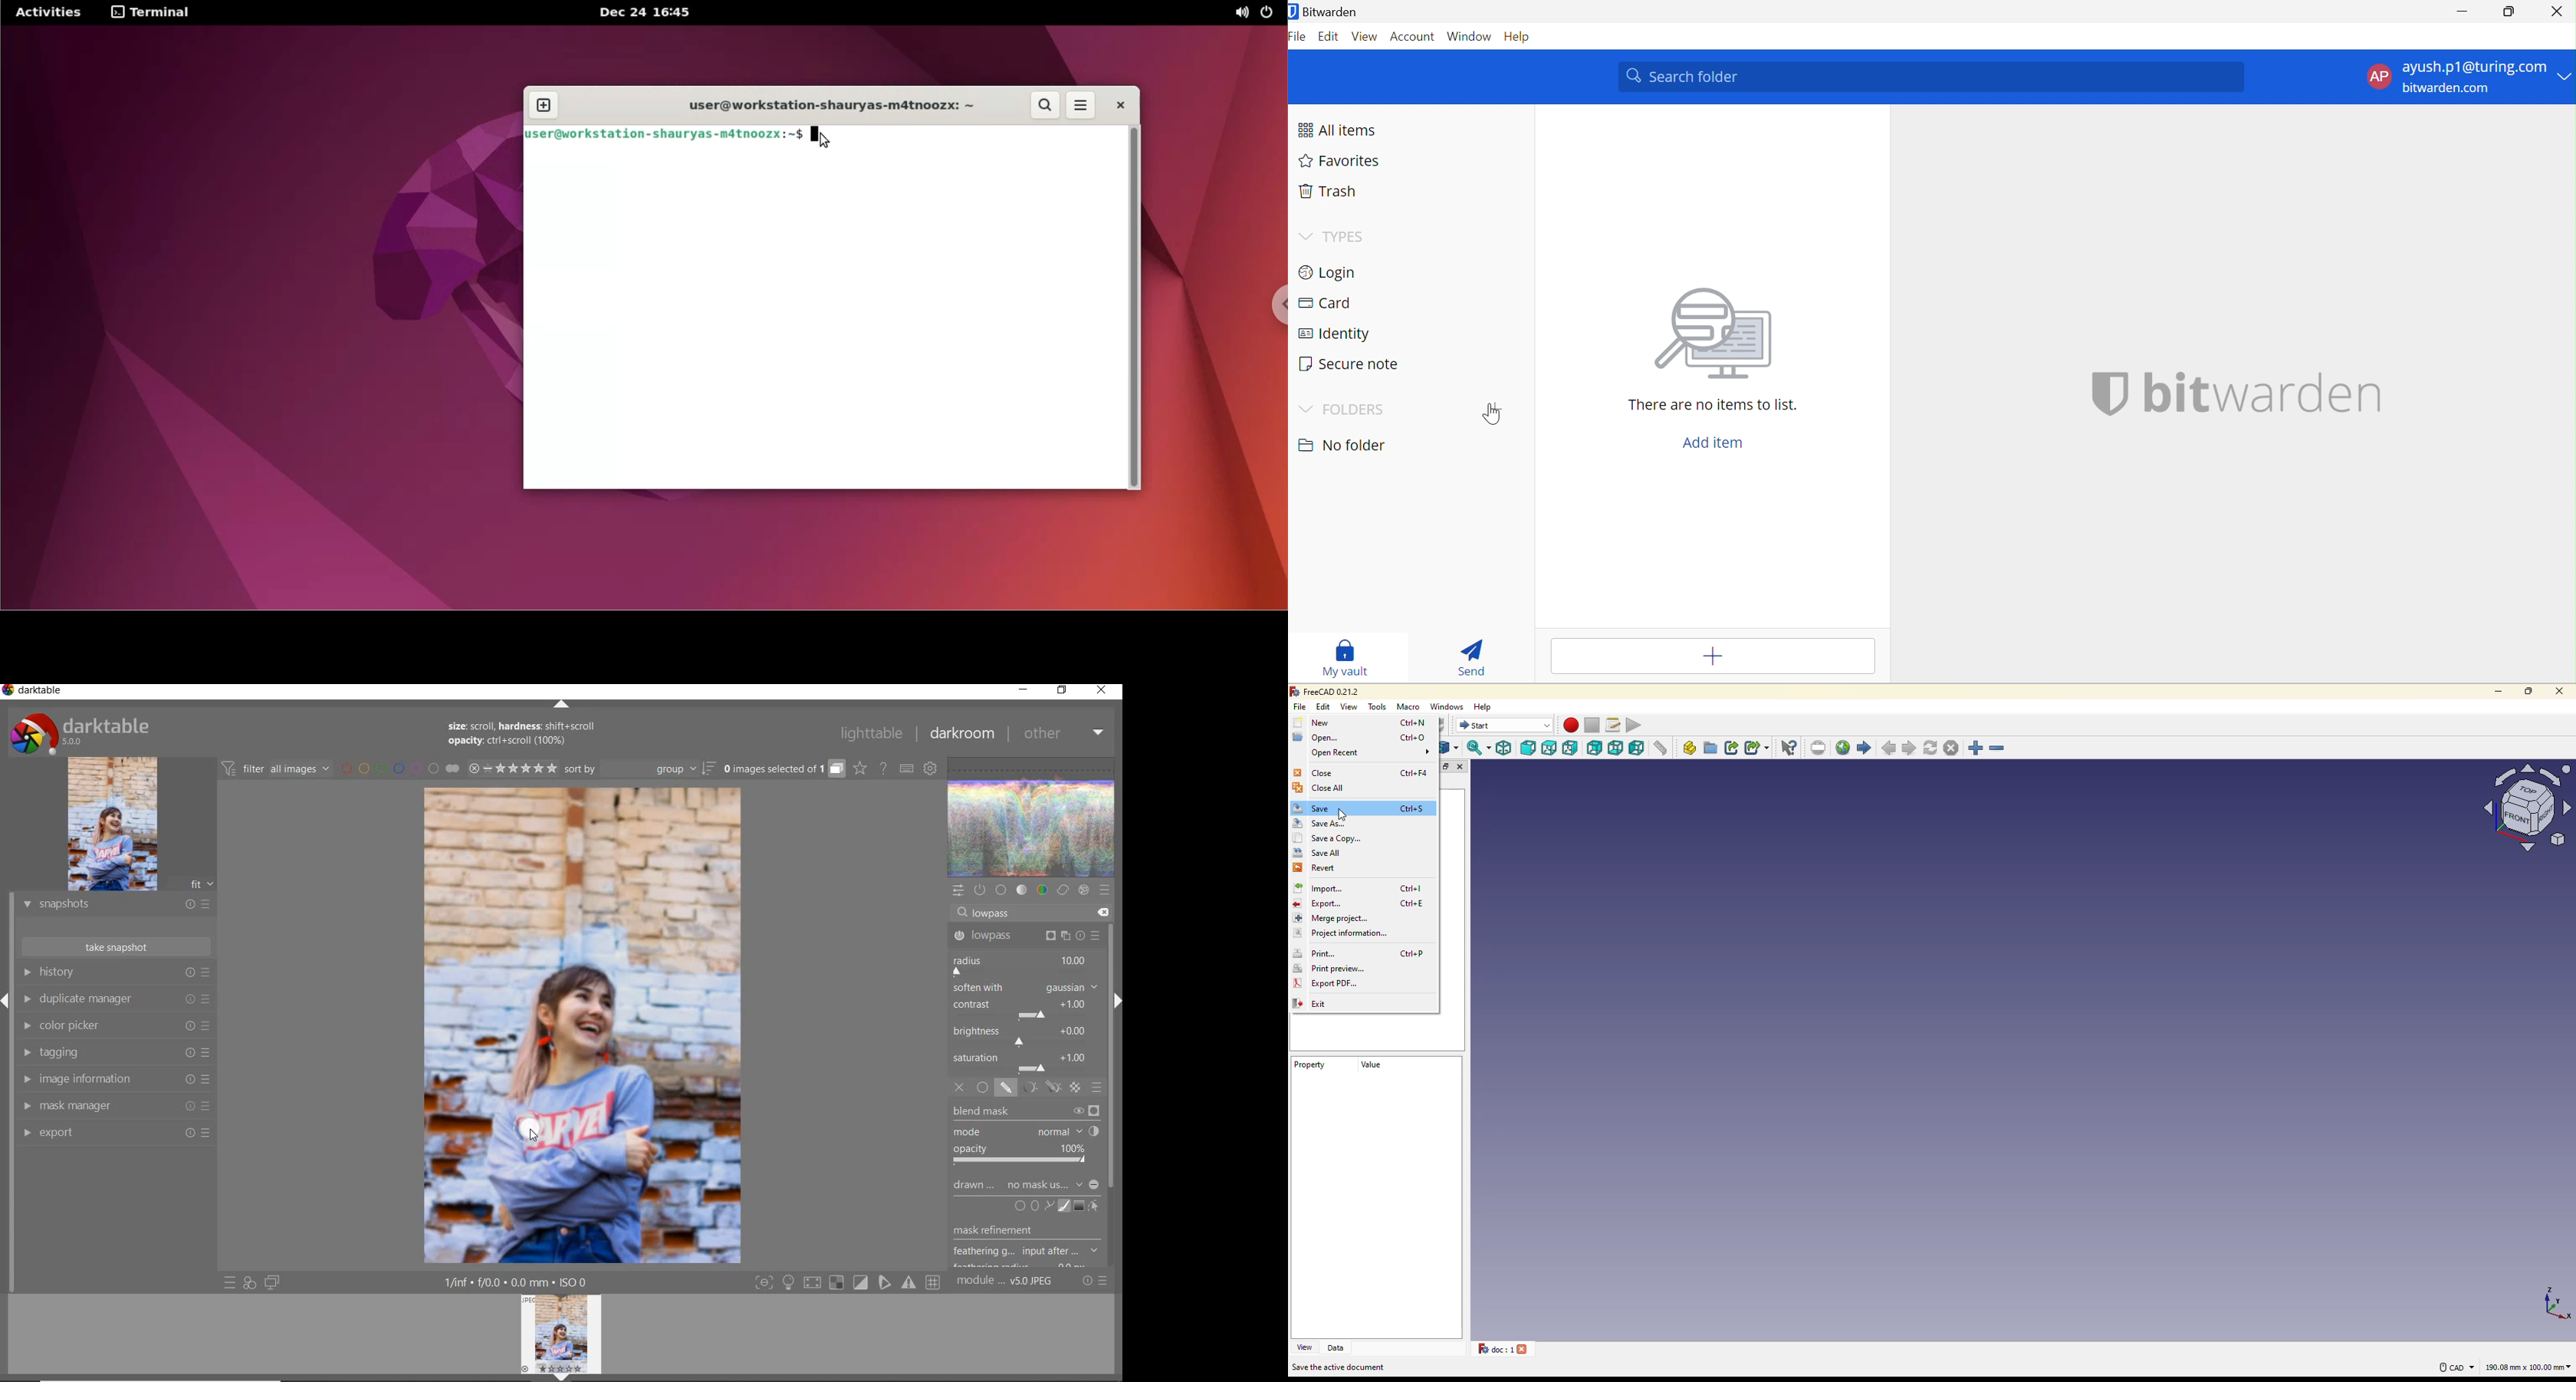 The image size is (2576, 1400). What do you see at coordinates (931, 770) in the screenshot?
I see `show global preferences` at bounding box center [931, 770].